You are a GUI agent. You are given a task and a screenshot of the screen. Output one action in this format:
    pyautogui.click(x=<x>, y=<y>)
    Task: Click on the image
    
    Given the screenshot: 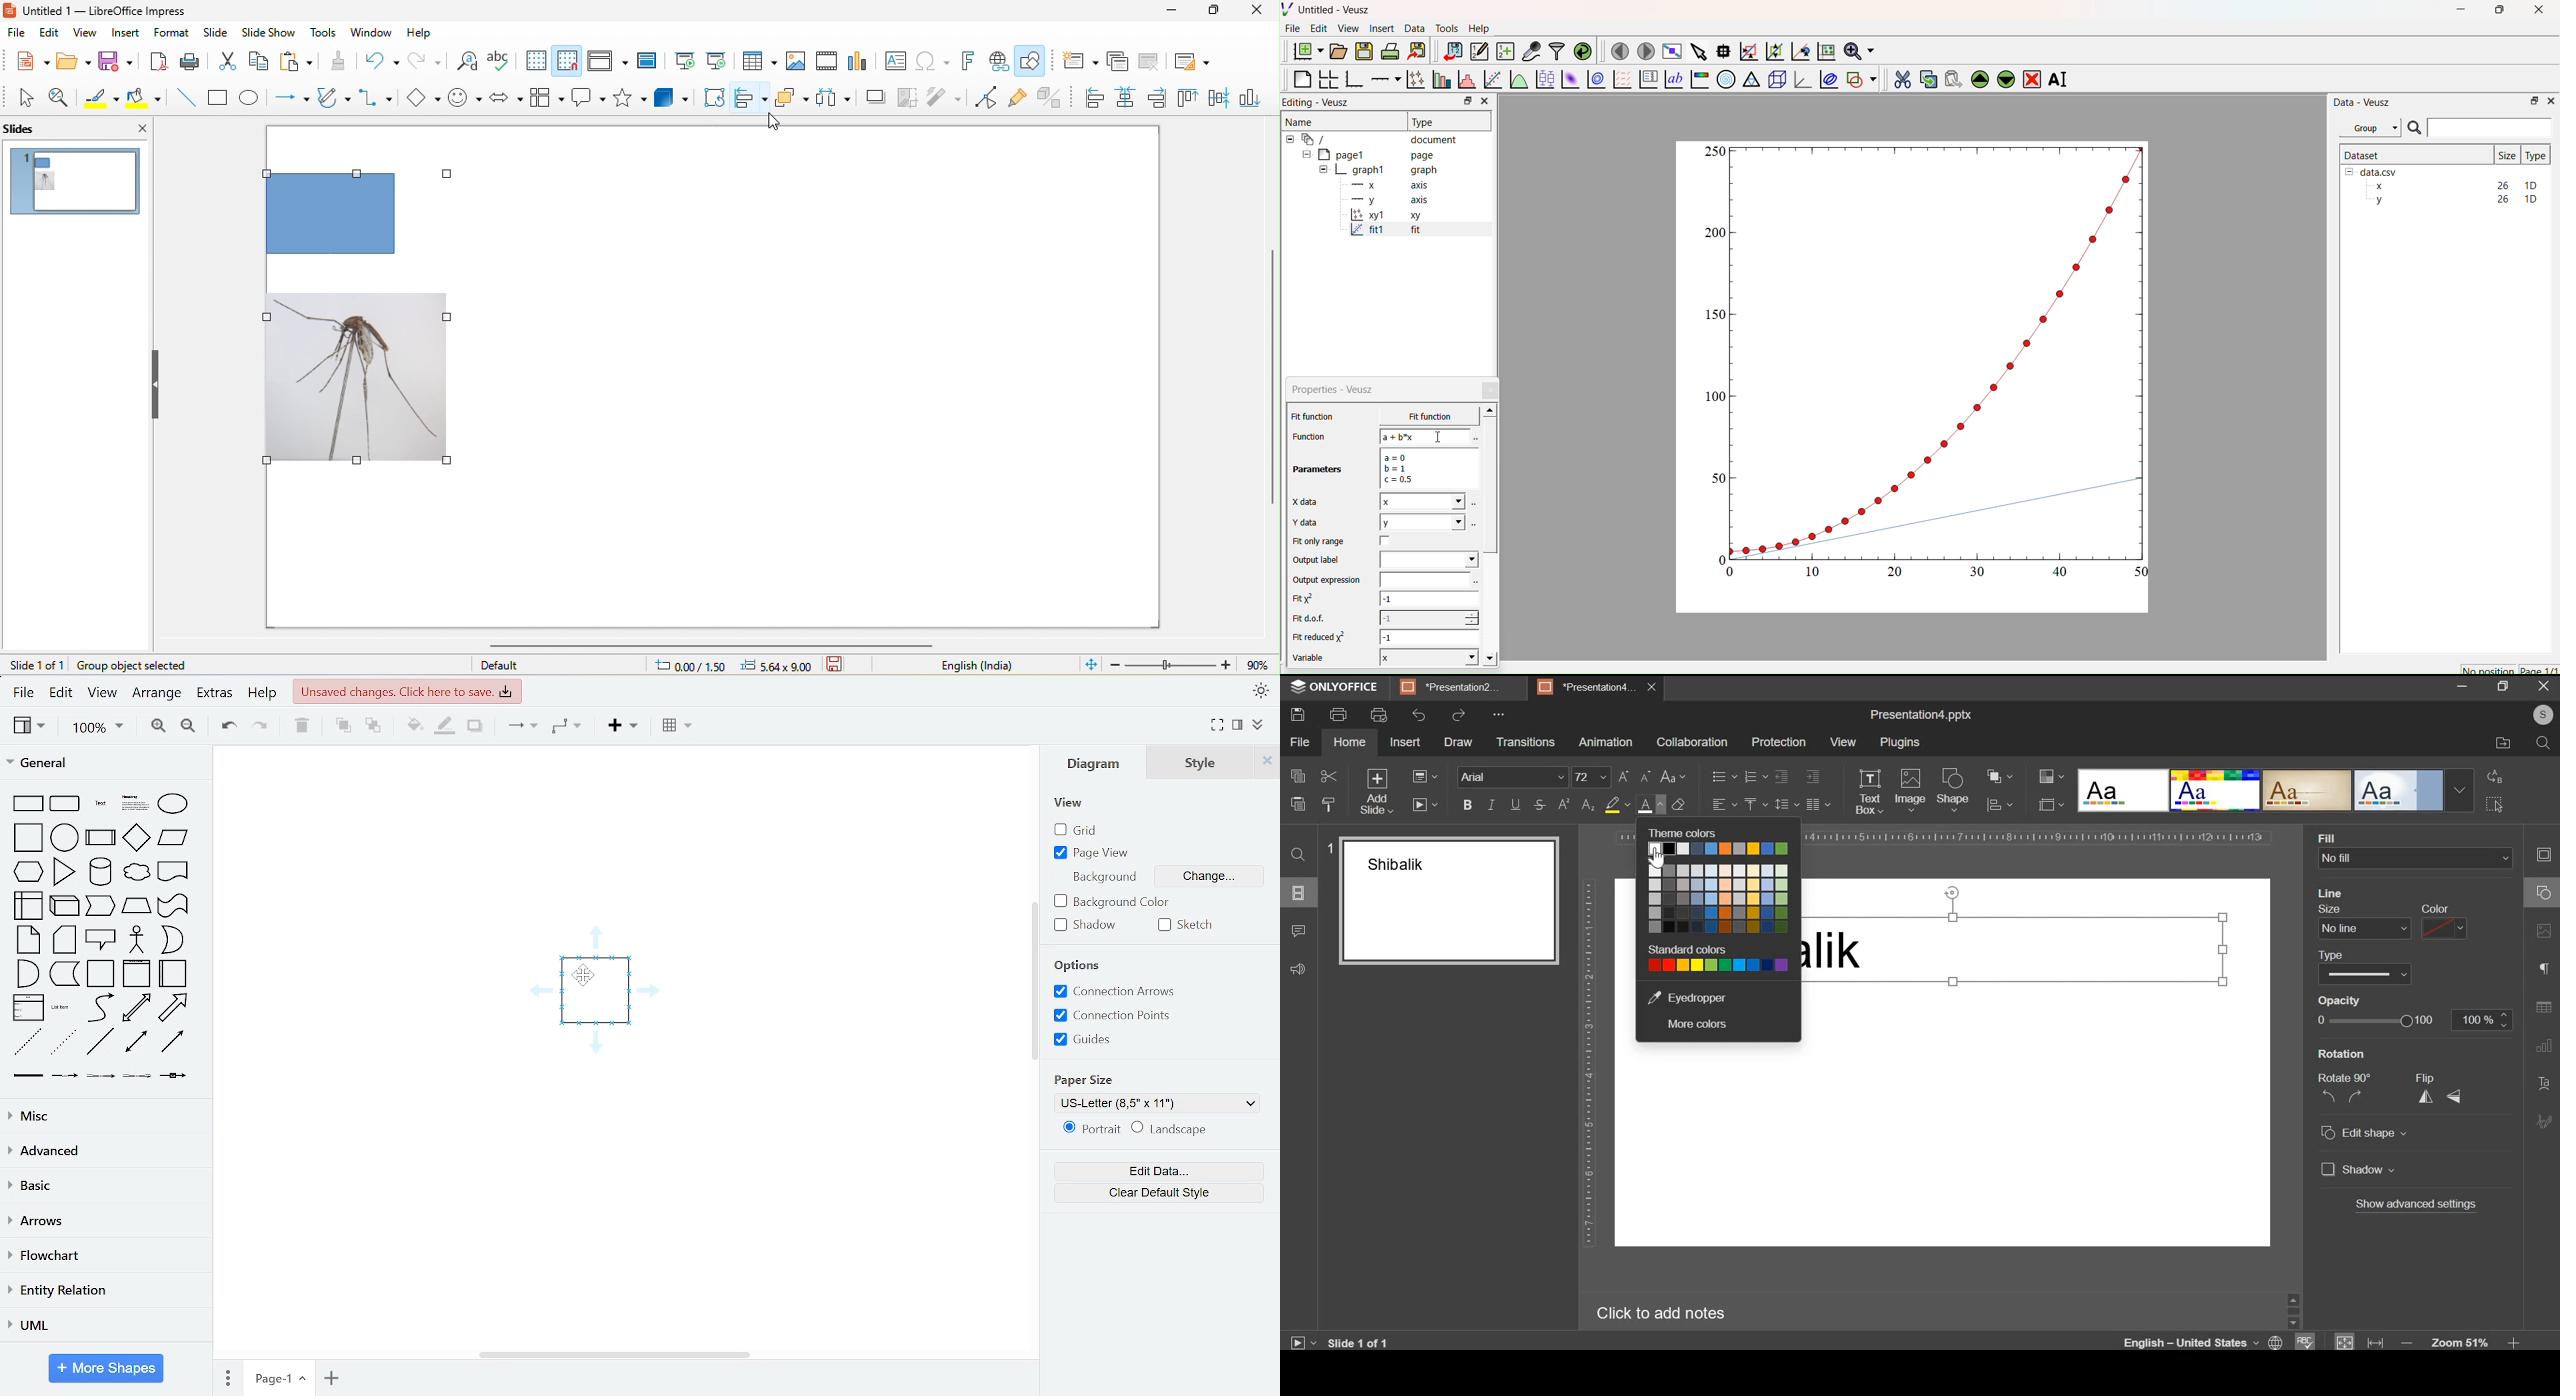 What is the action you would take?
    pyautogui.click(x=1910, y=790)
    